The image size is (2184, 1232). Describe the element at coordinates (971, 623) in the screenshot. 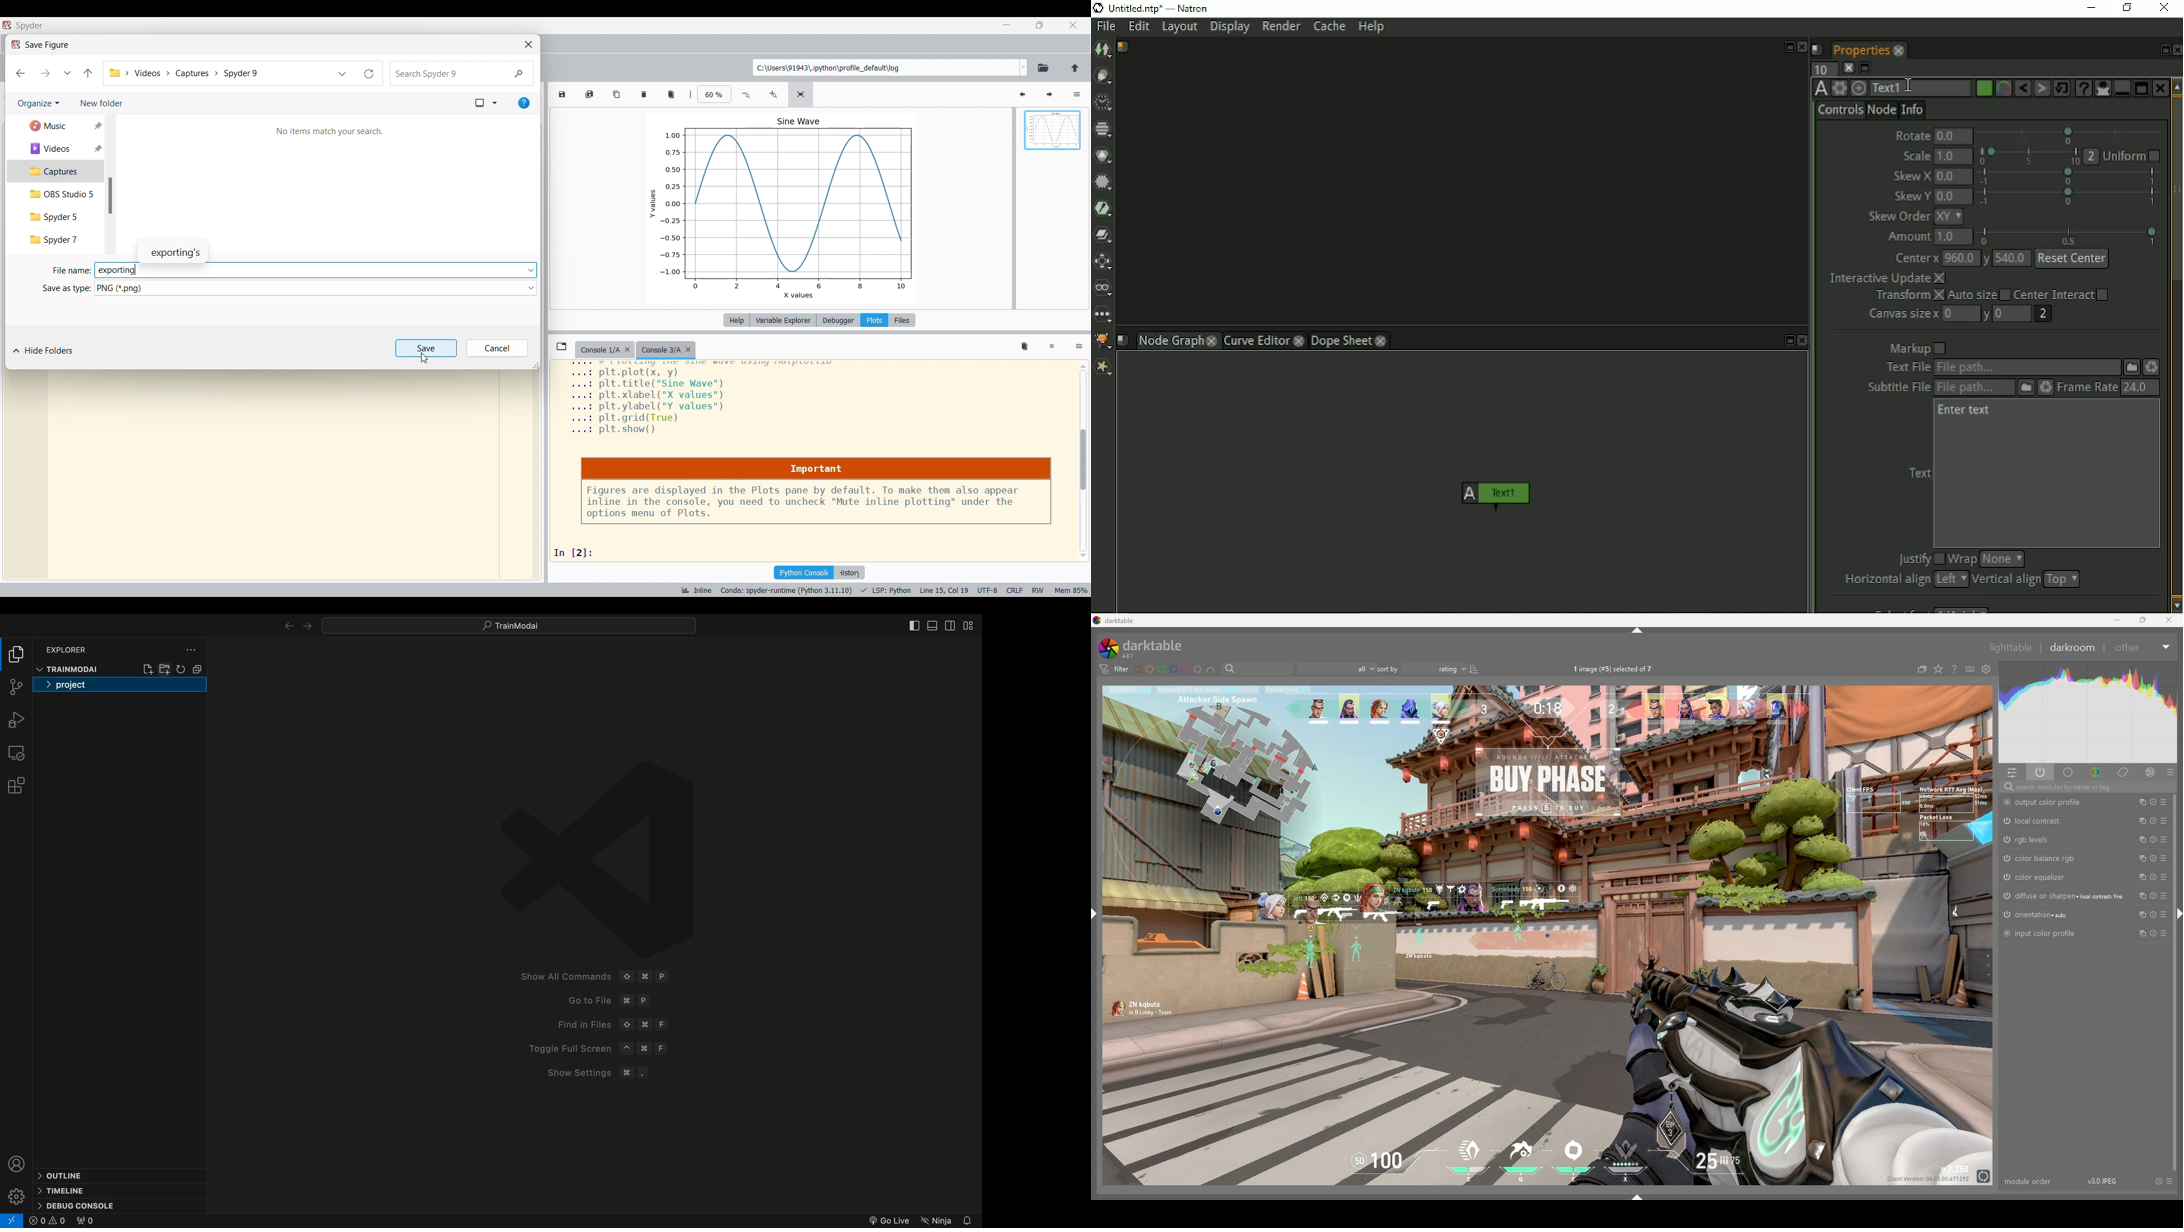

I see `toggle sidebar` at that location.